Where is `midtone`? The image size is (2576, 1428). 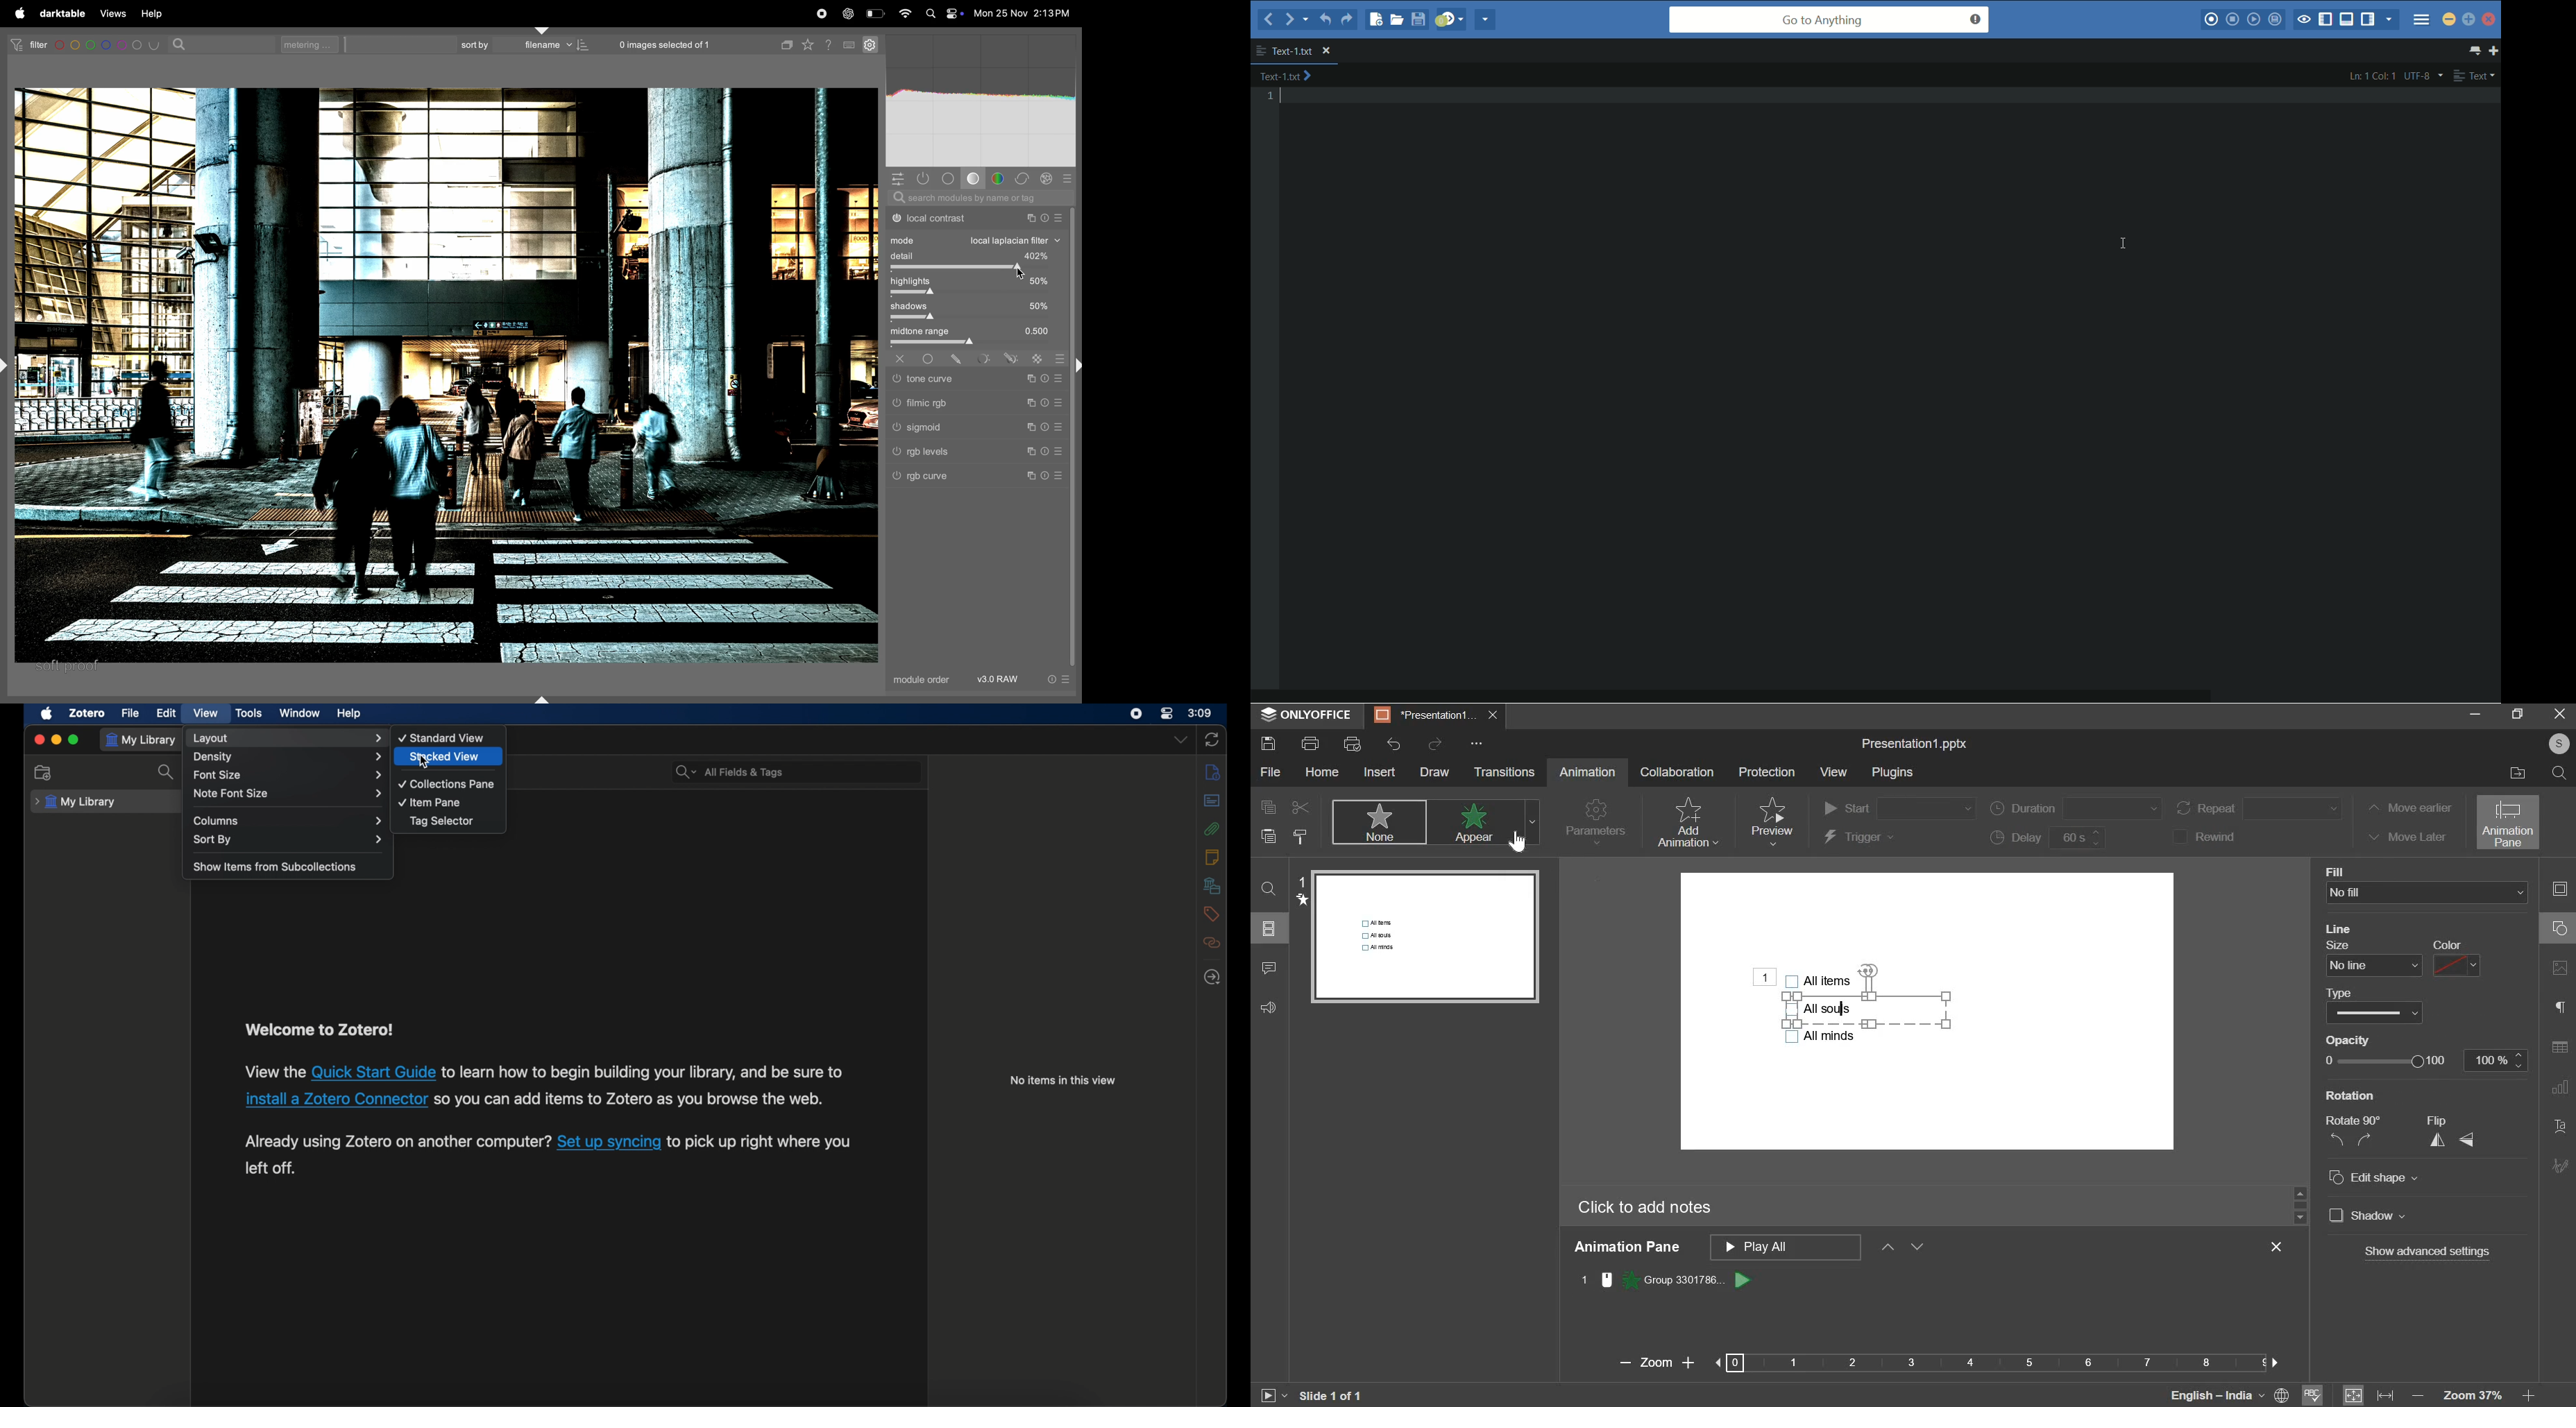
midtone is located at coordinates (975, 332).